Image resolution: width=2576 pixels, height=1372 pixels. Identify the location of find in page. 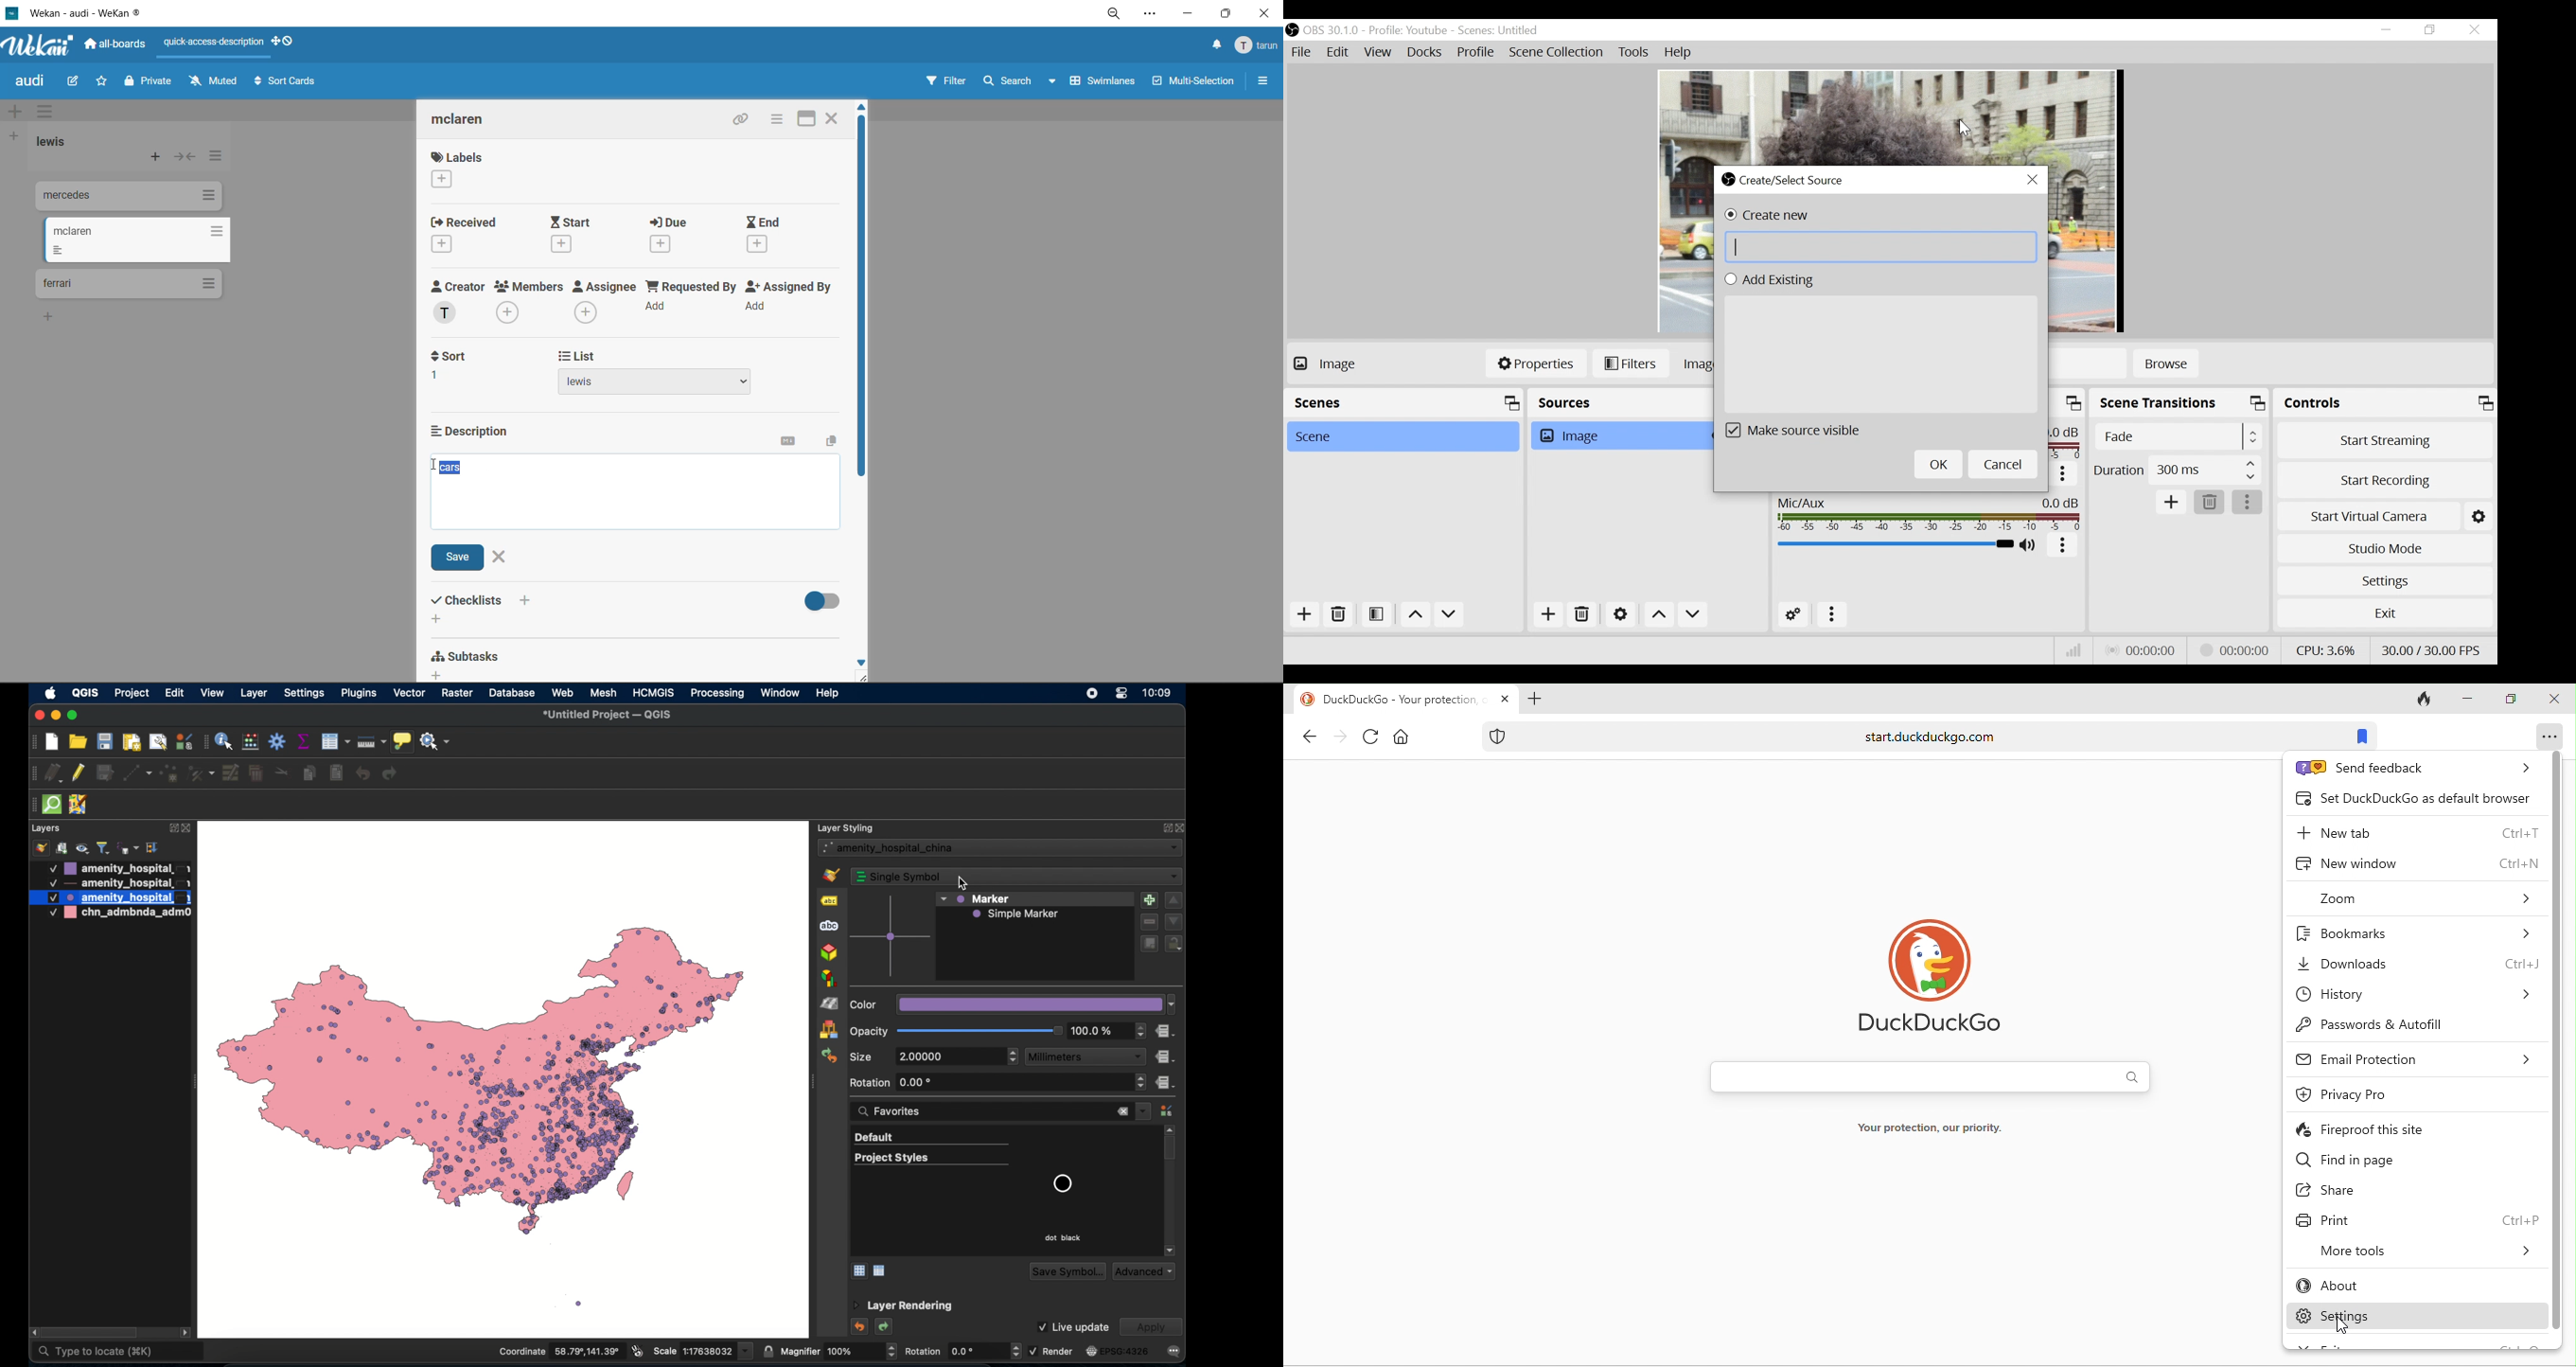
(2384, 1160).